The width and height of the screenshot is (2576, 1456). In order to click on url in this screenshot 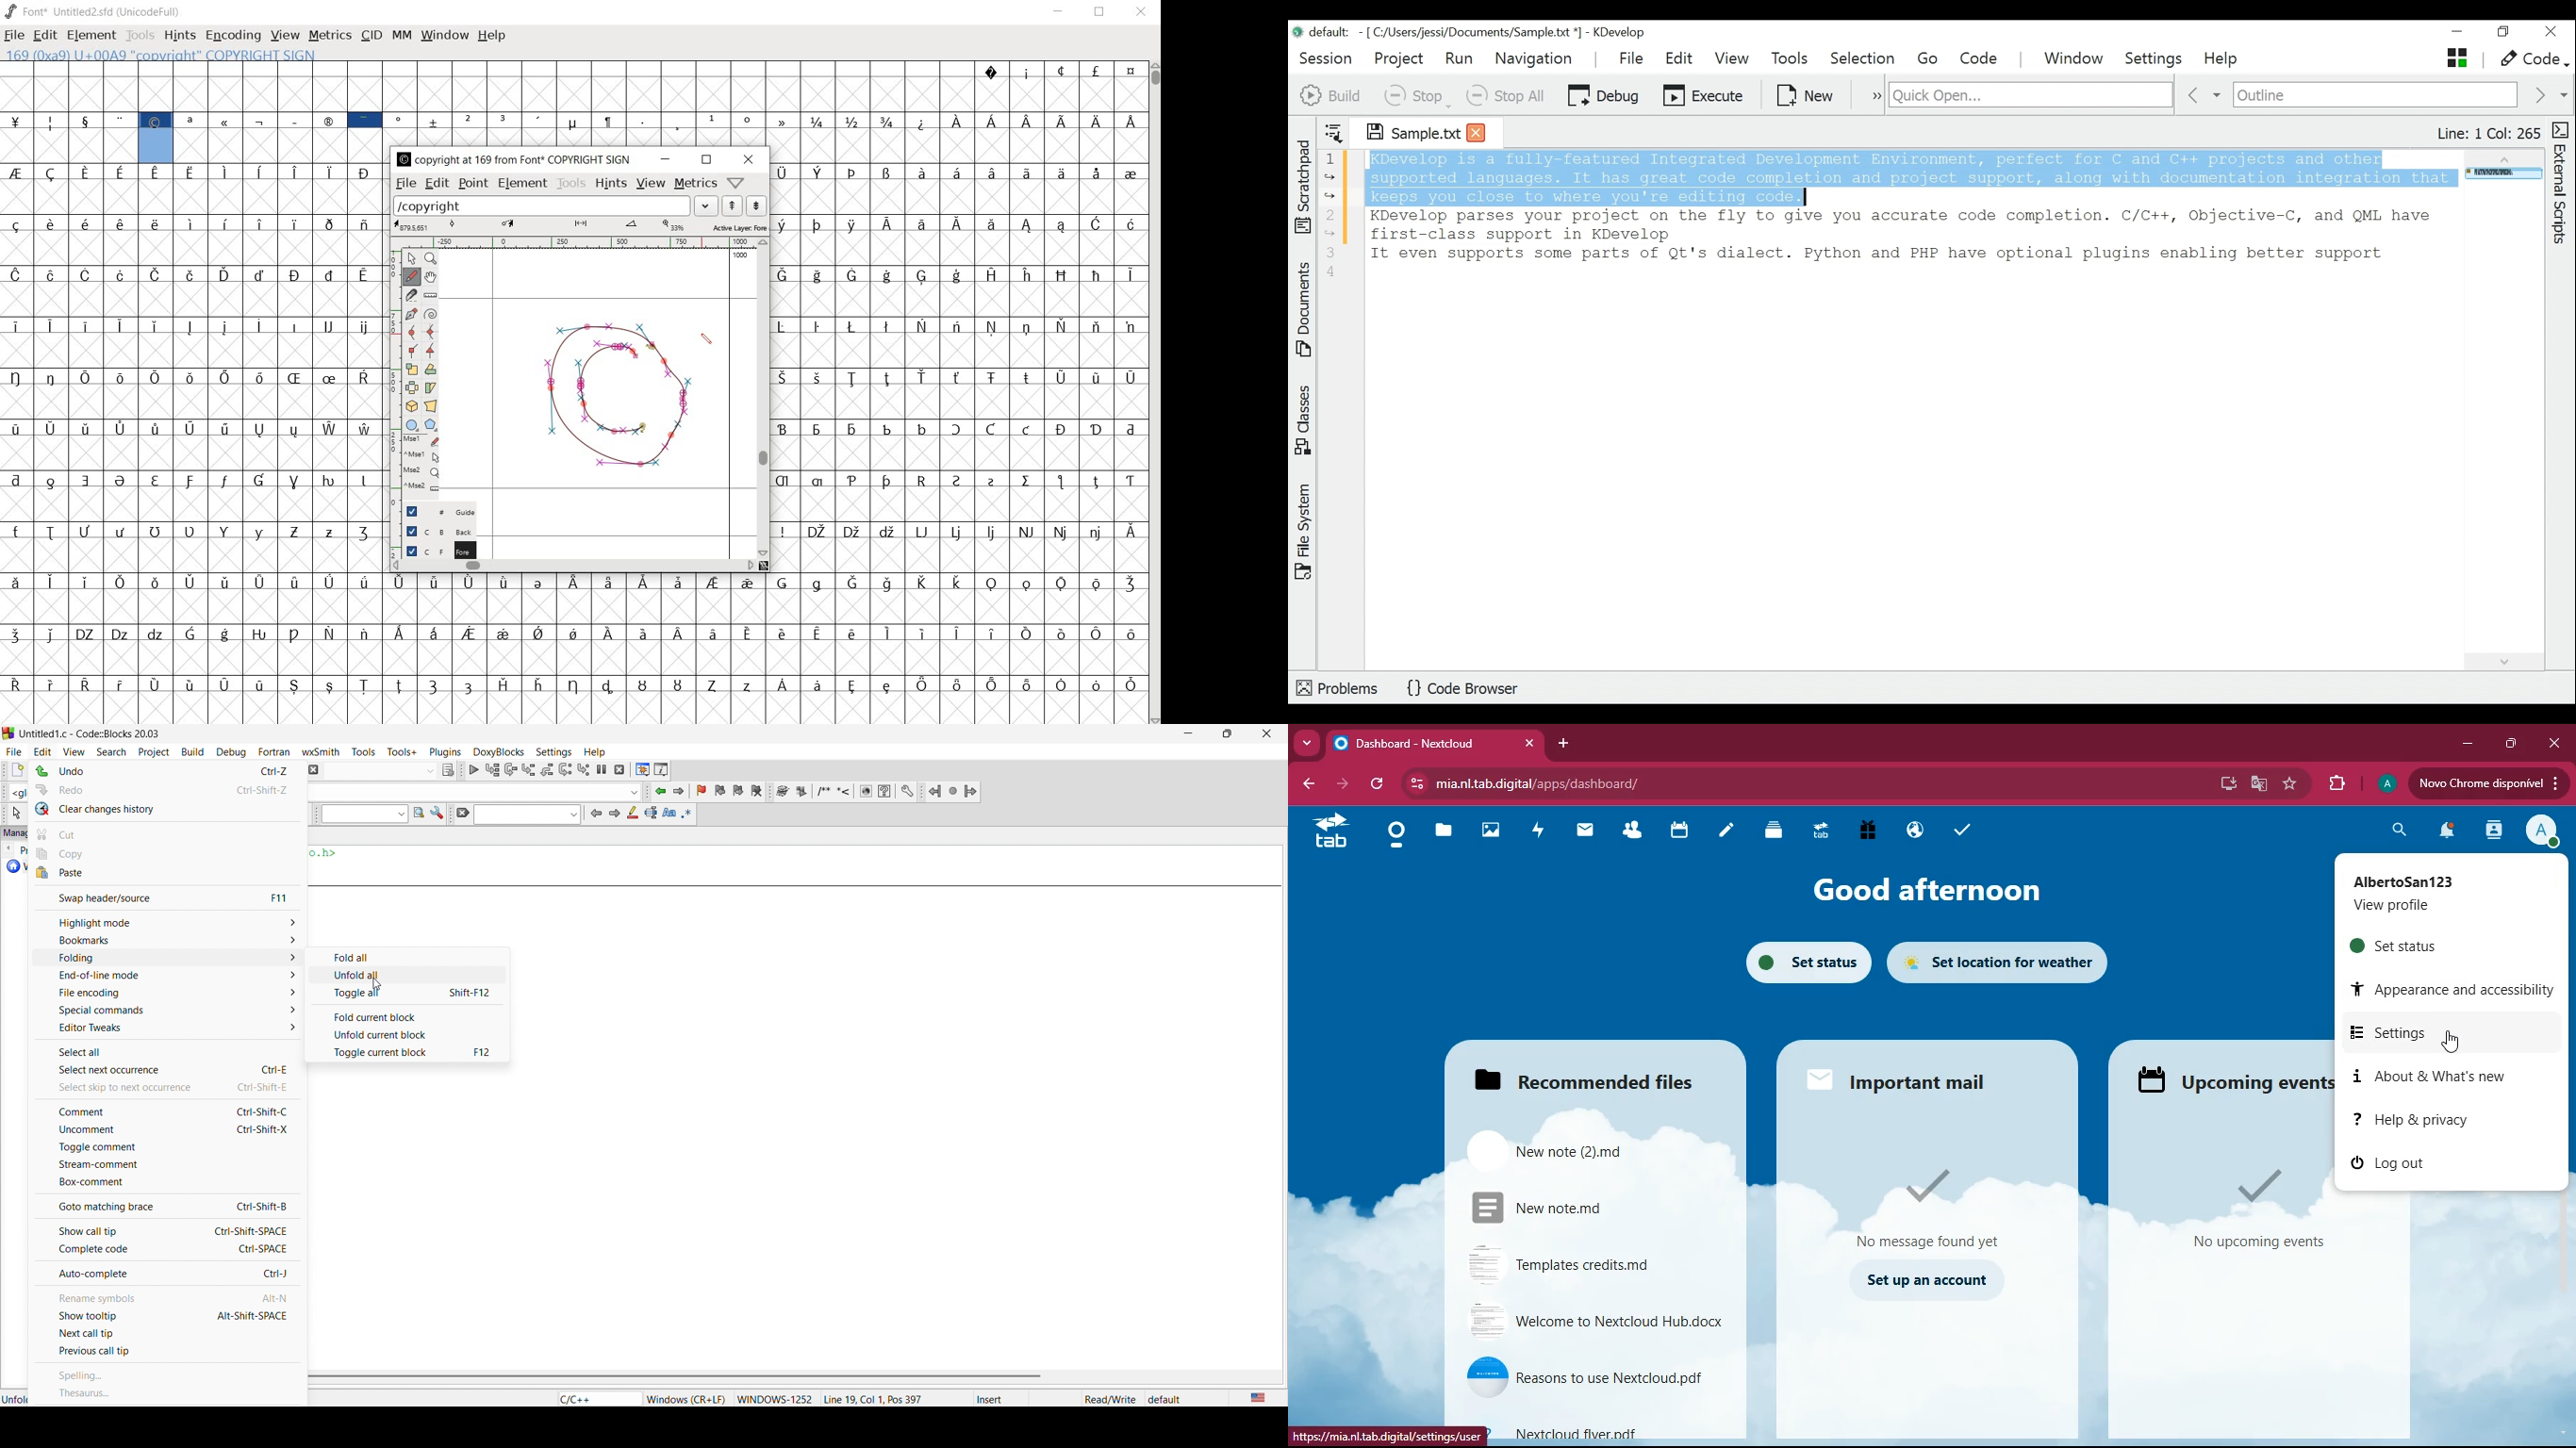, I will do `click(1609, 783)`.